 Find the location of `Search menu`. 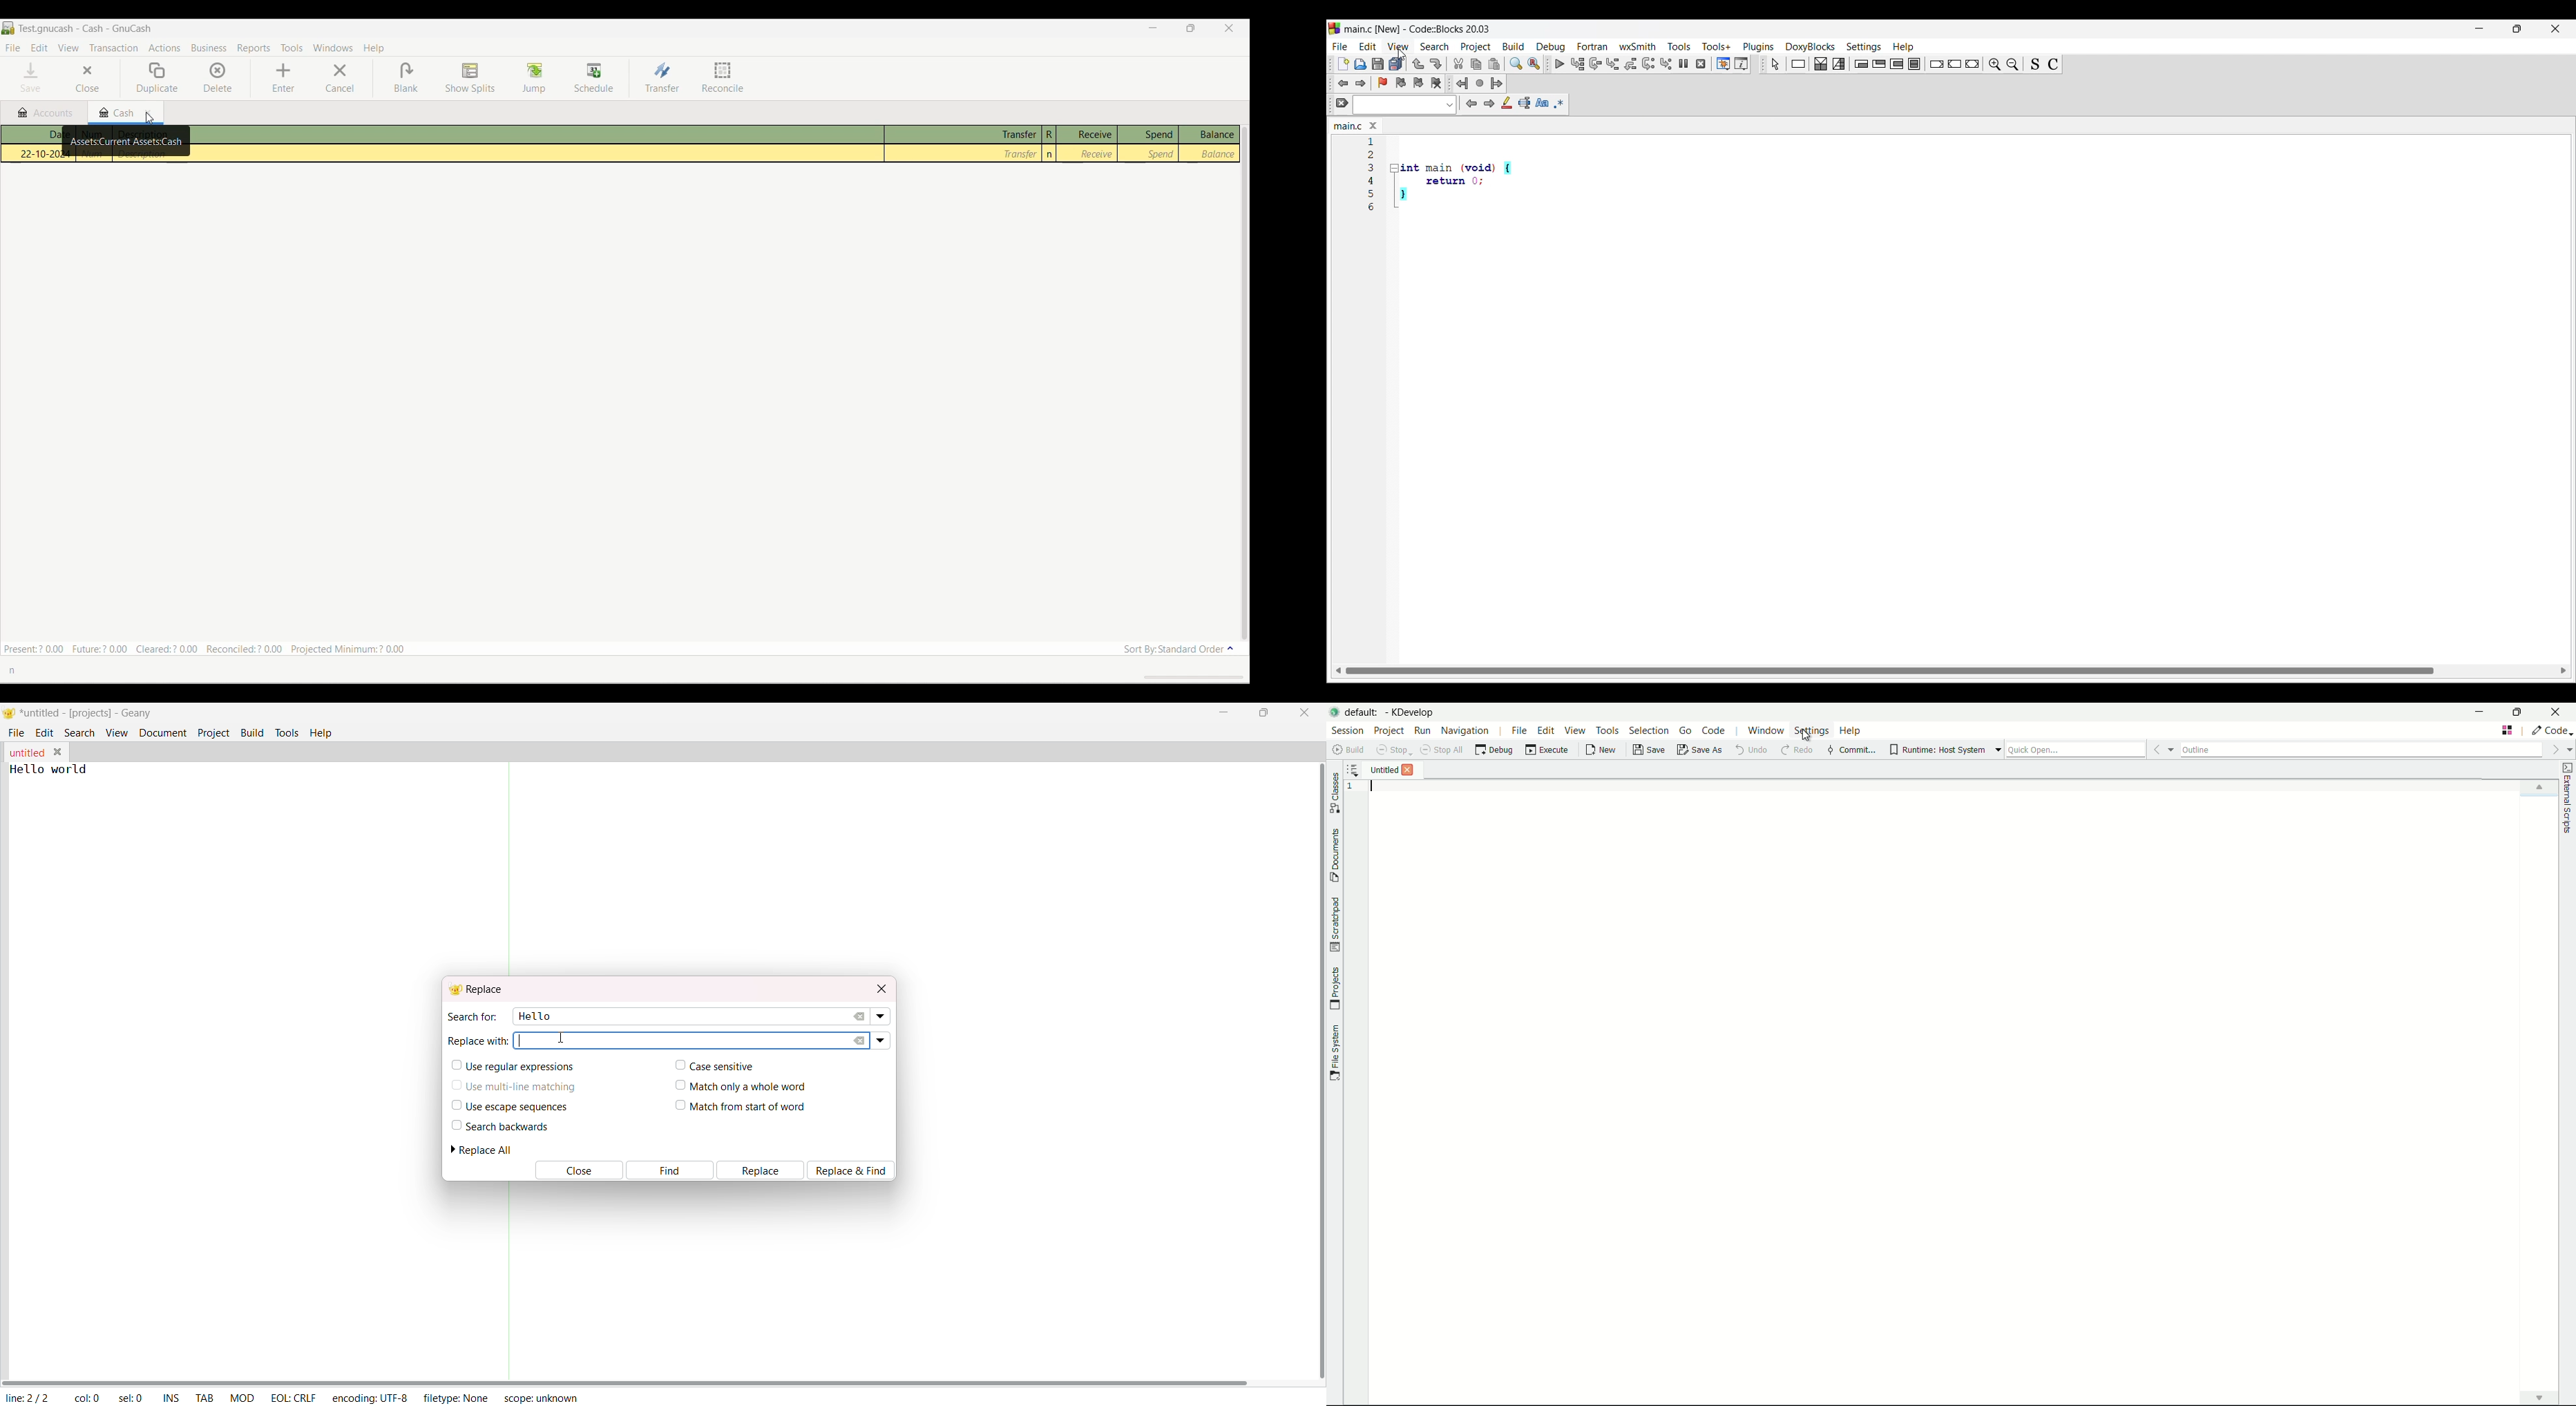

Search menu is located at coordinates (1435, 47).